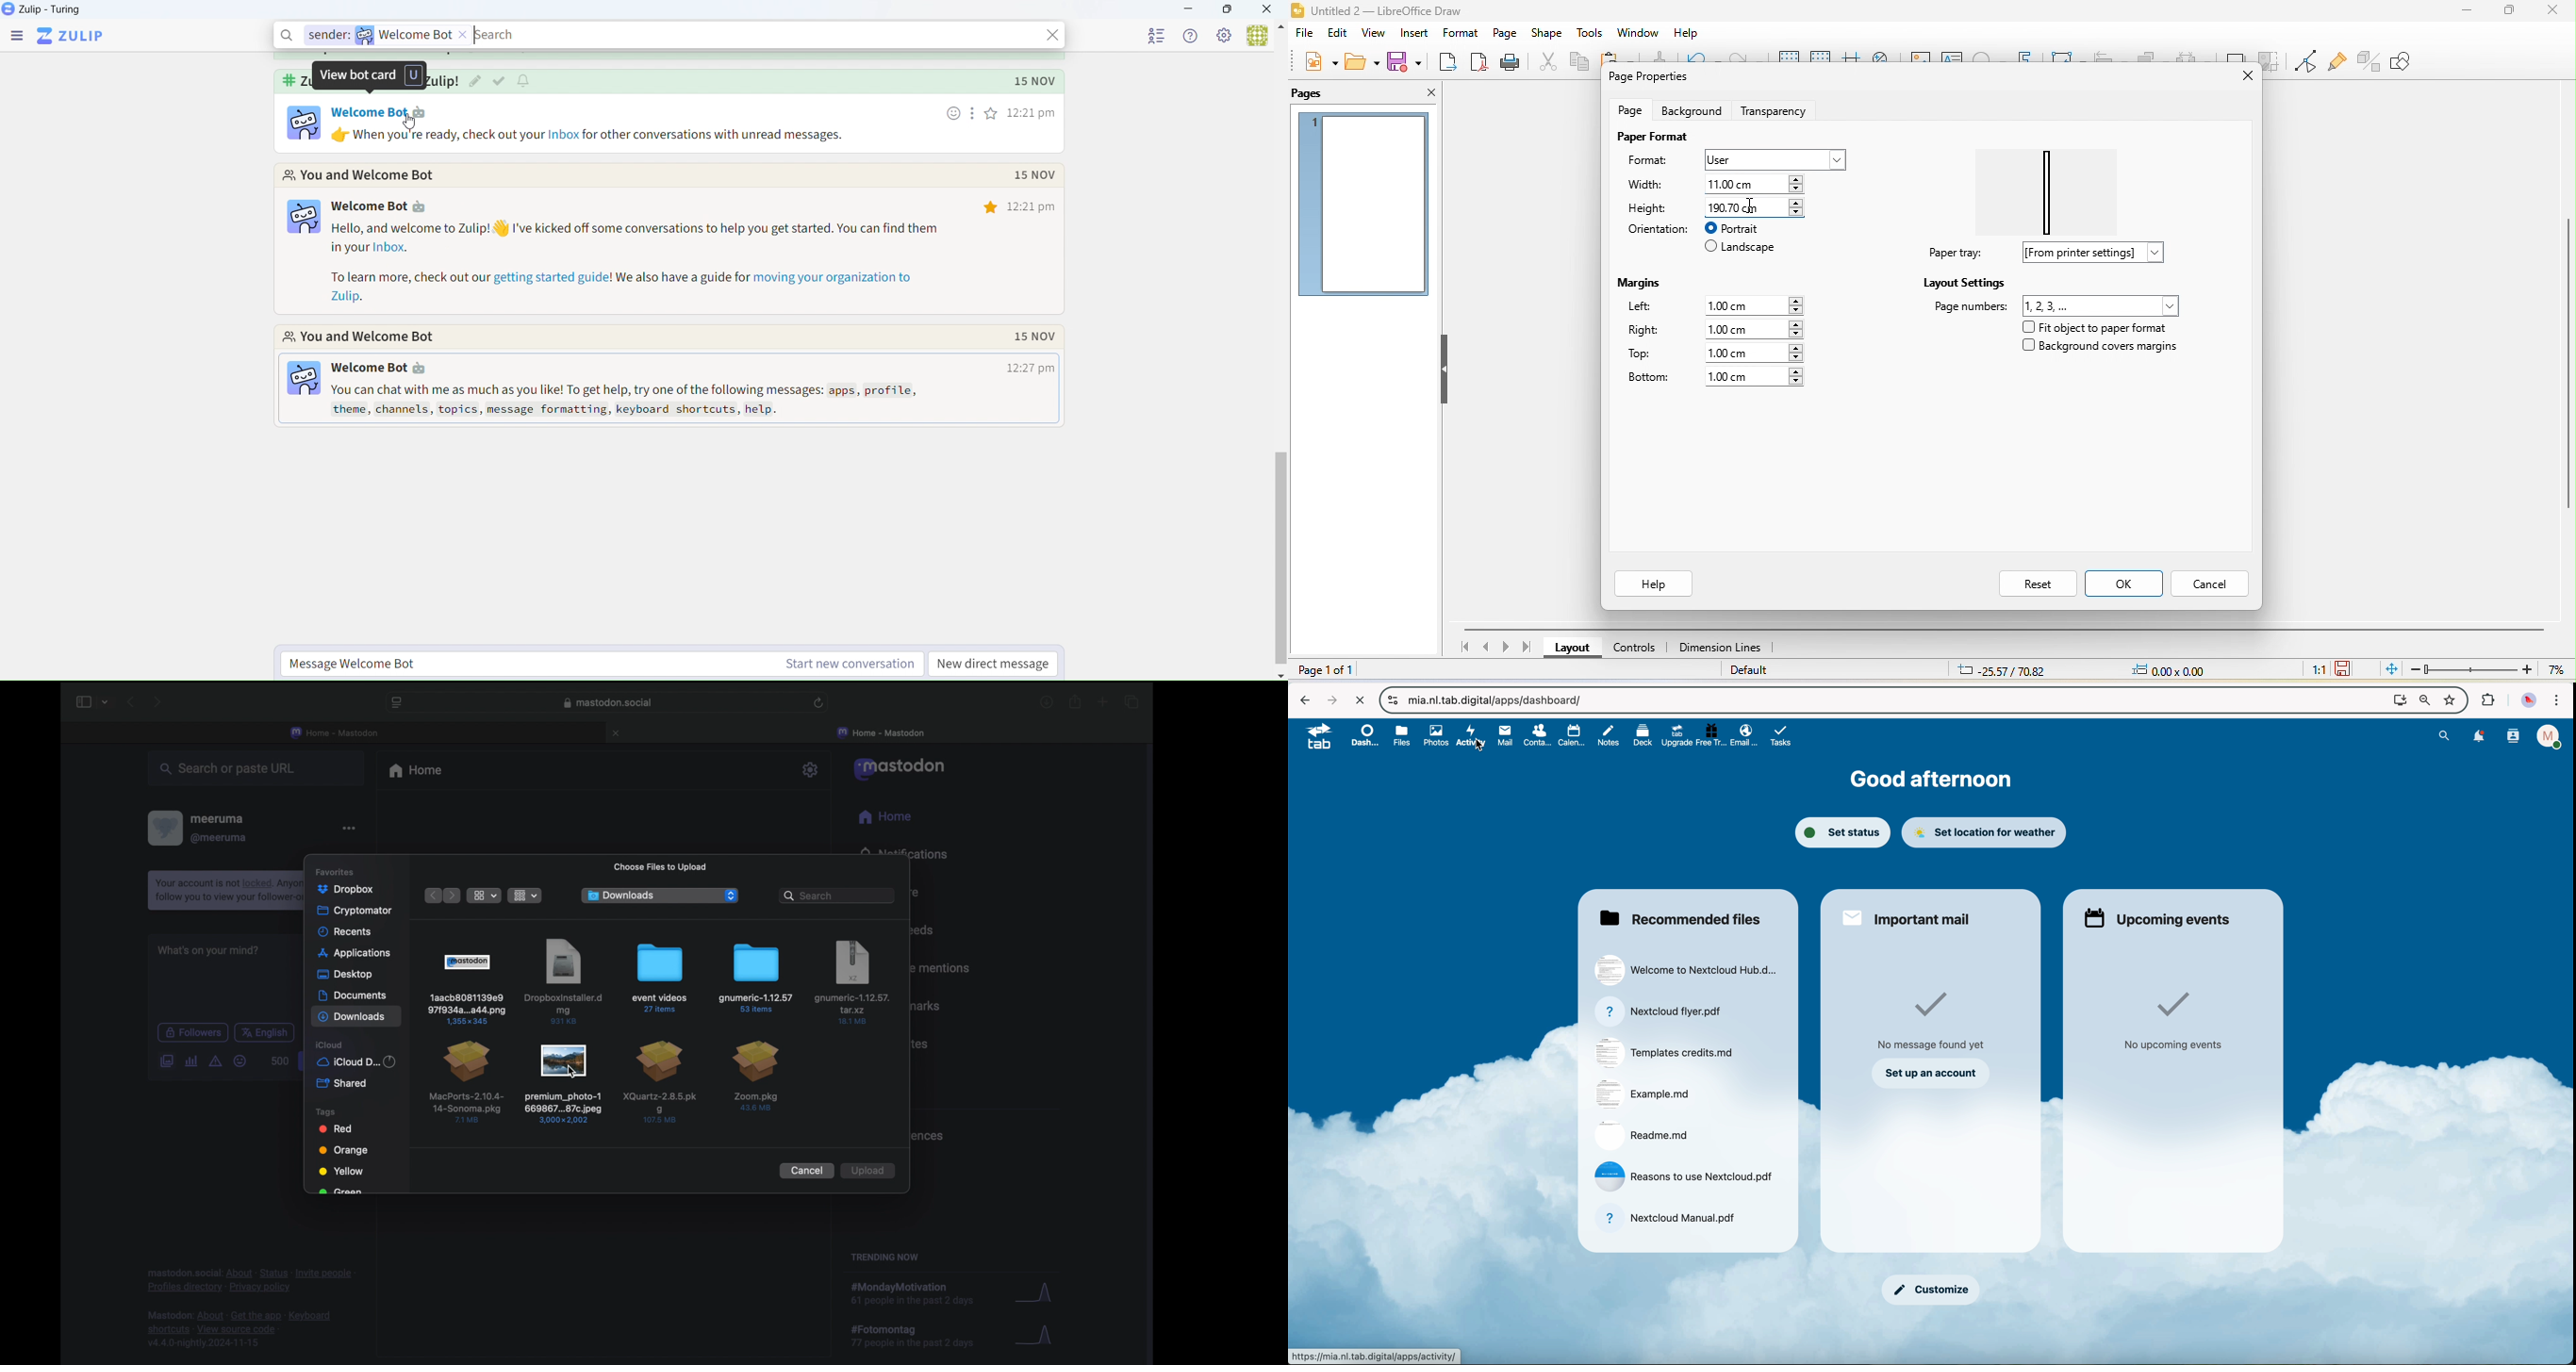 The image size is (2576, 1372). I want to click on background cover margins, so click(2101, 350).